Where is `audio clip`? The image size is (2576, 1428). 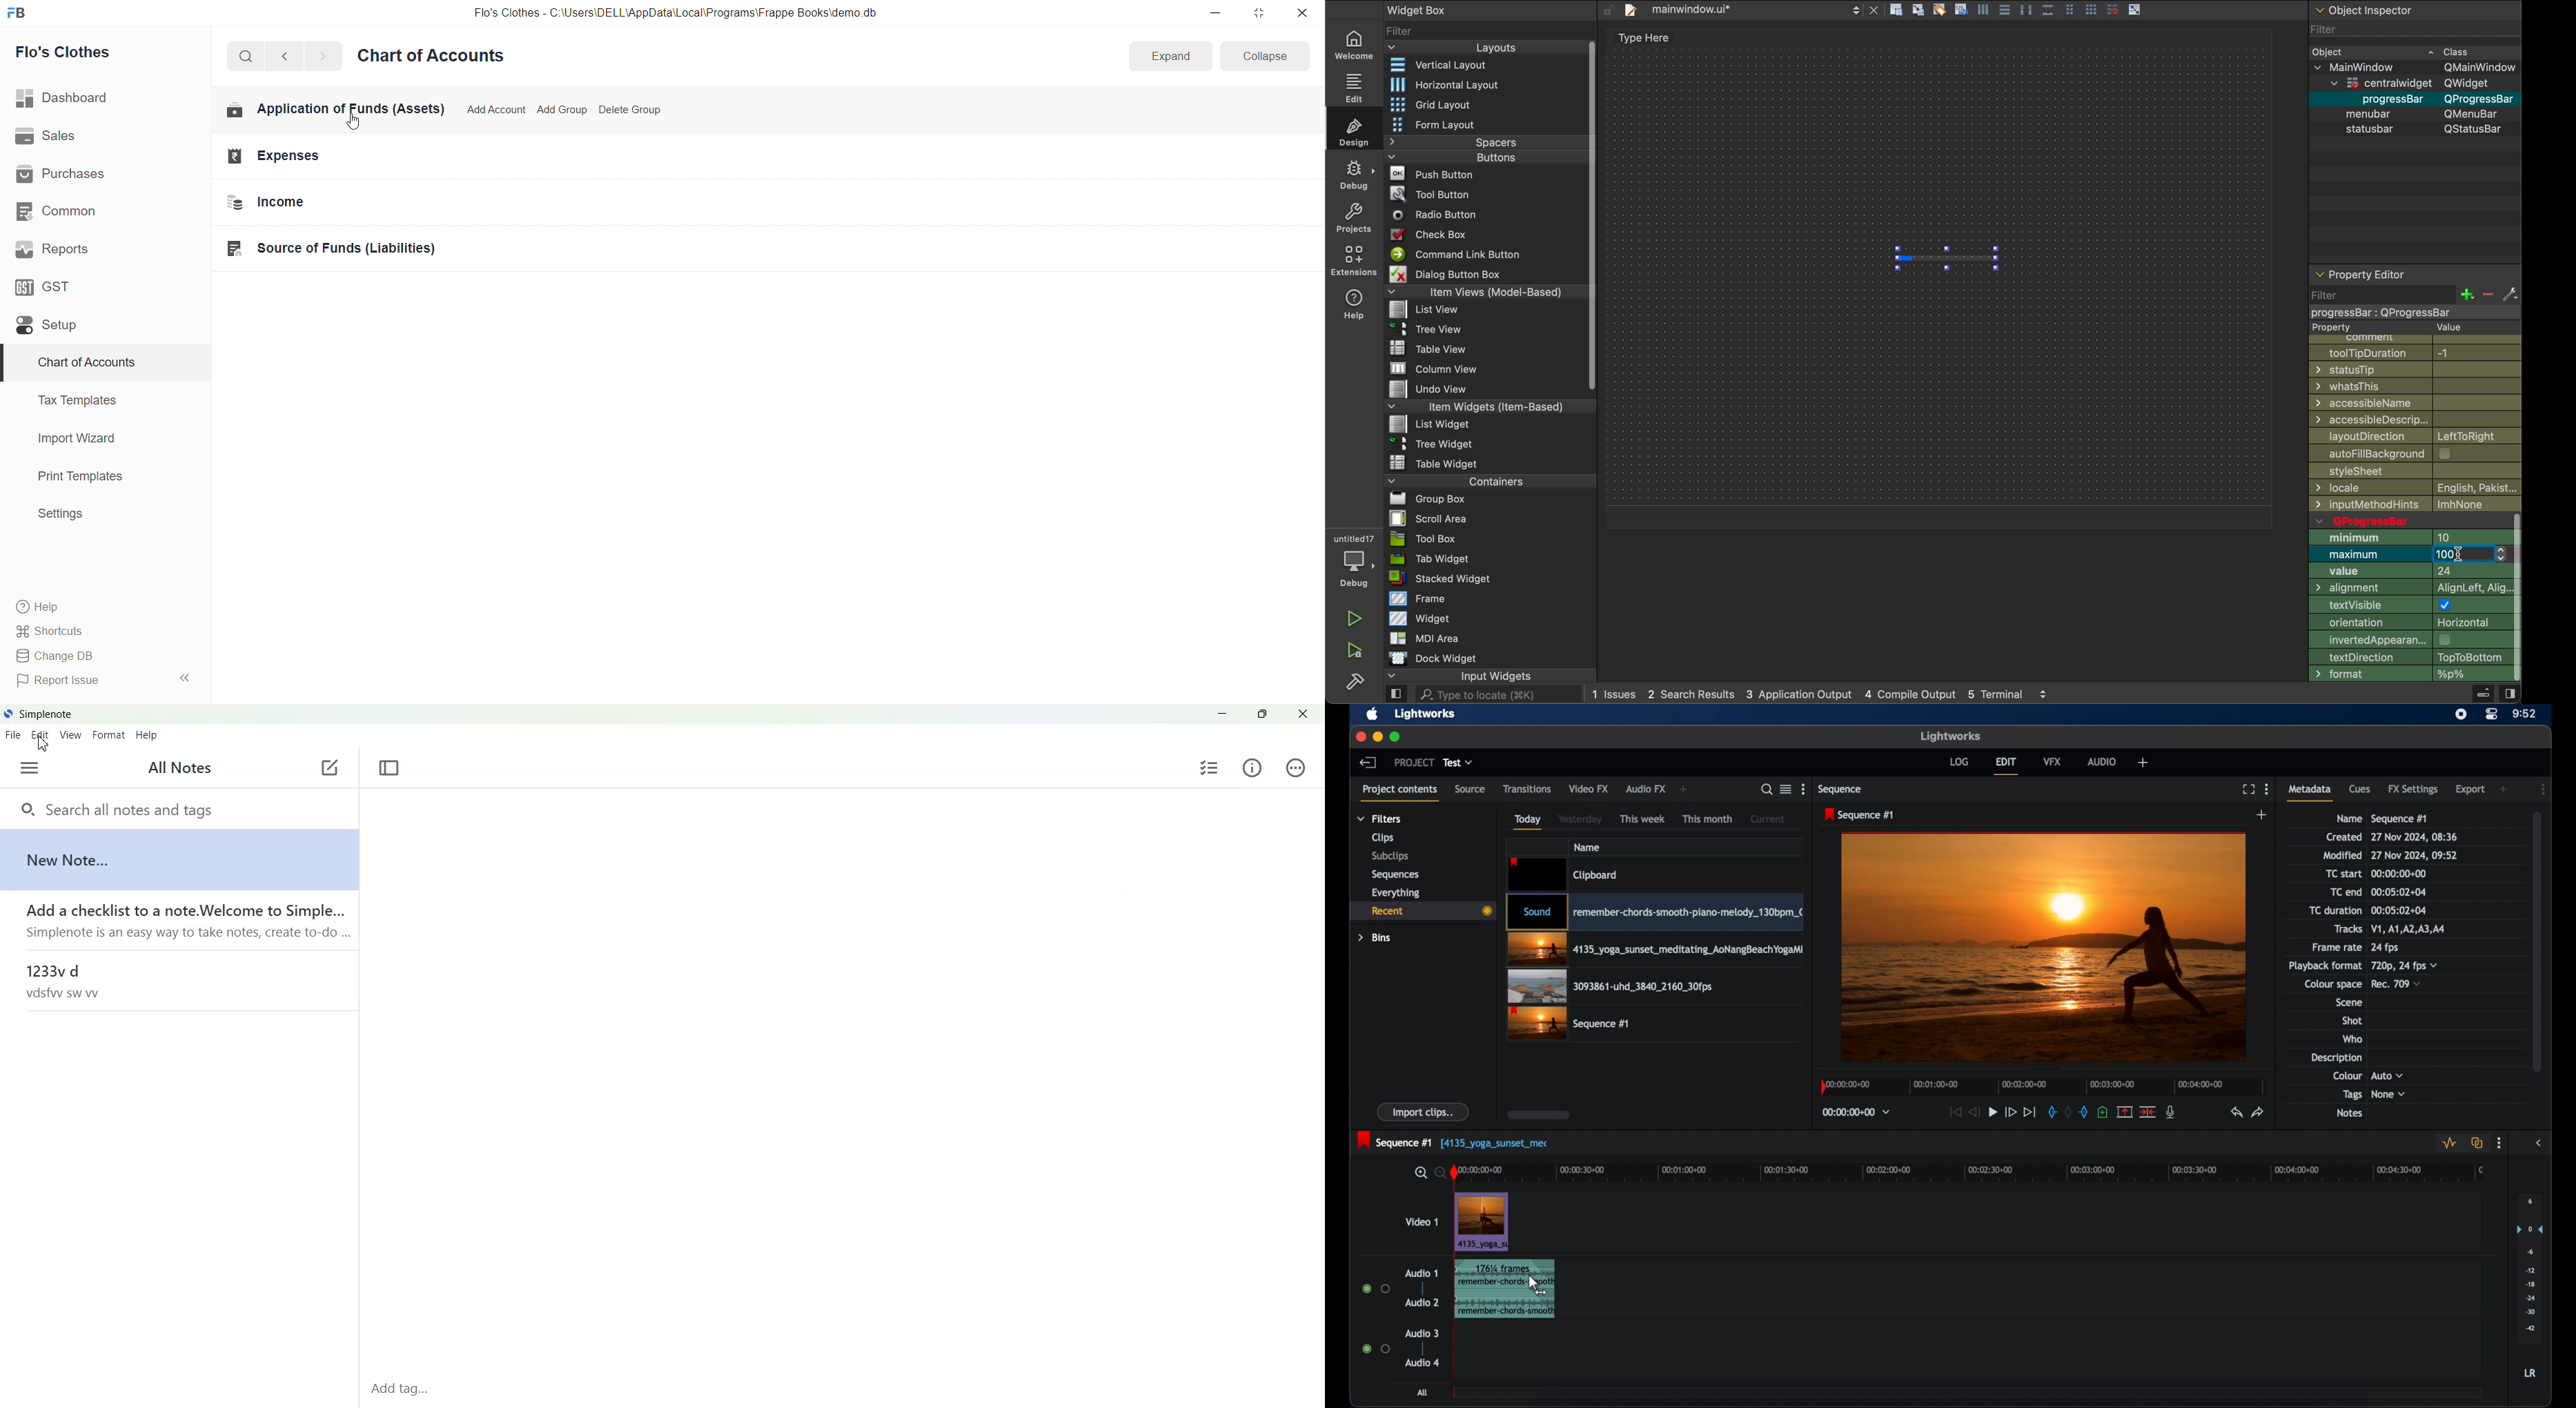
audio clip is located at coordinates (1487, 1298).